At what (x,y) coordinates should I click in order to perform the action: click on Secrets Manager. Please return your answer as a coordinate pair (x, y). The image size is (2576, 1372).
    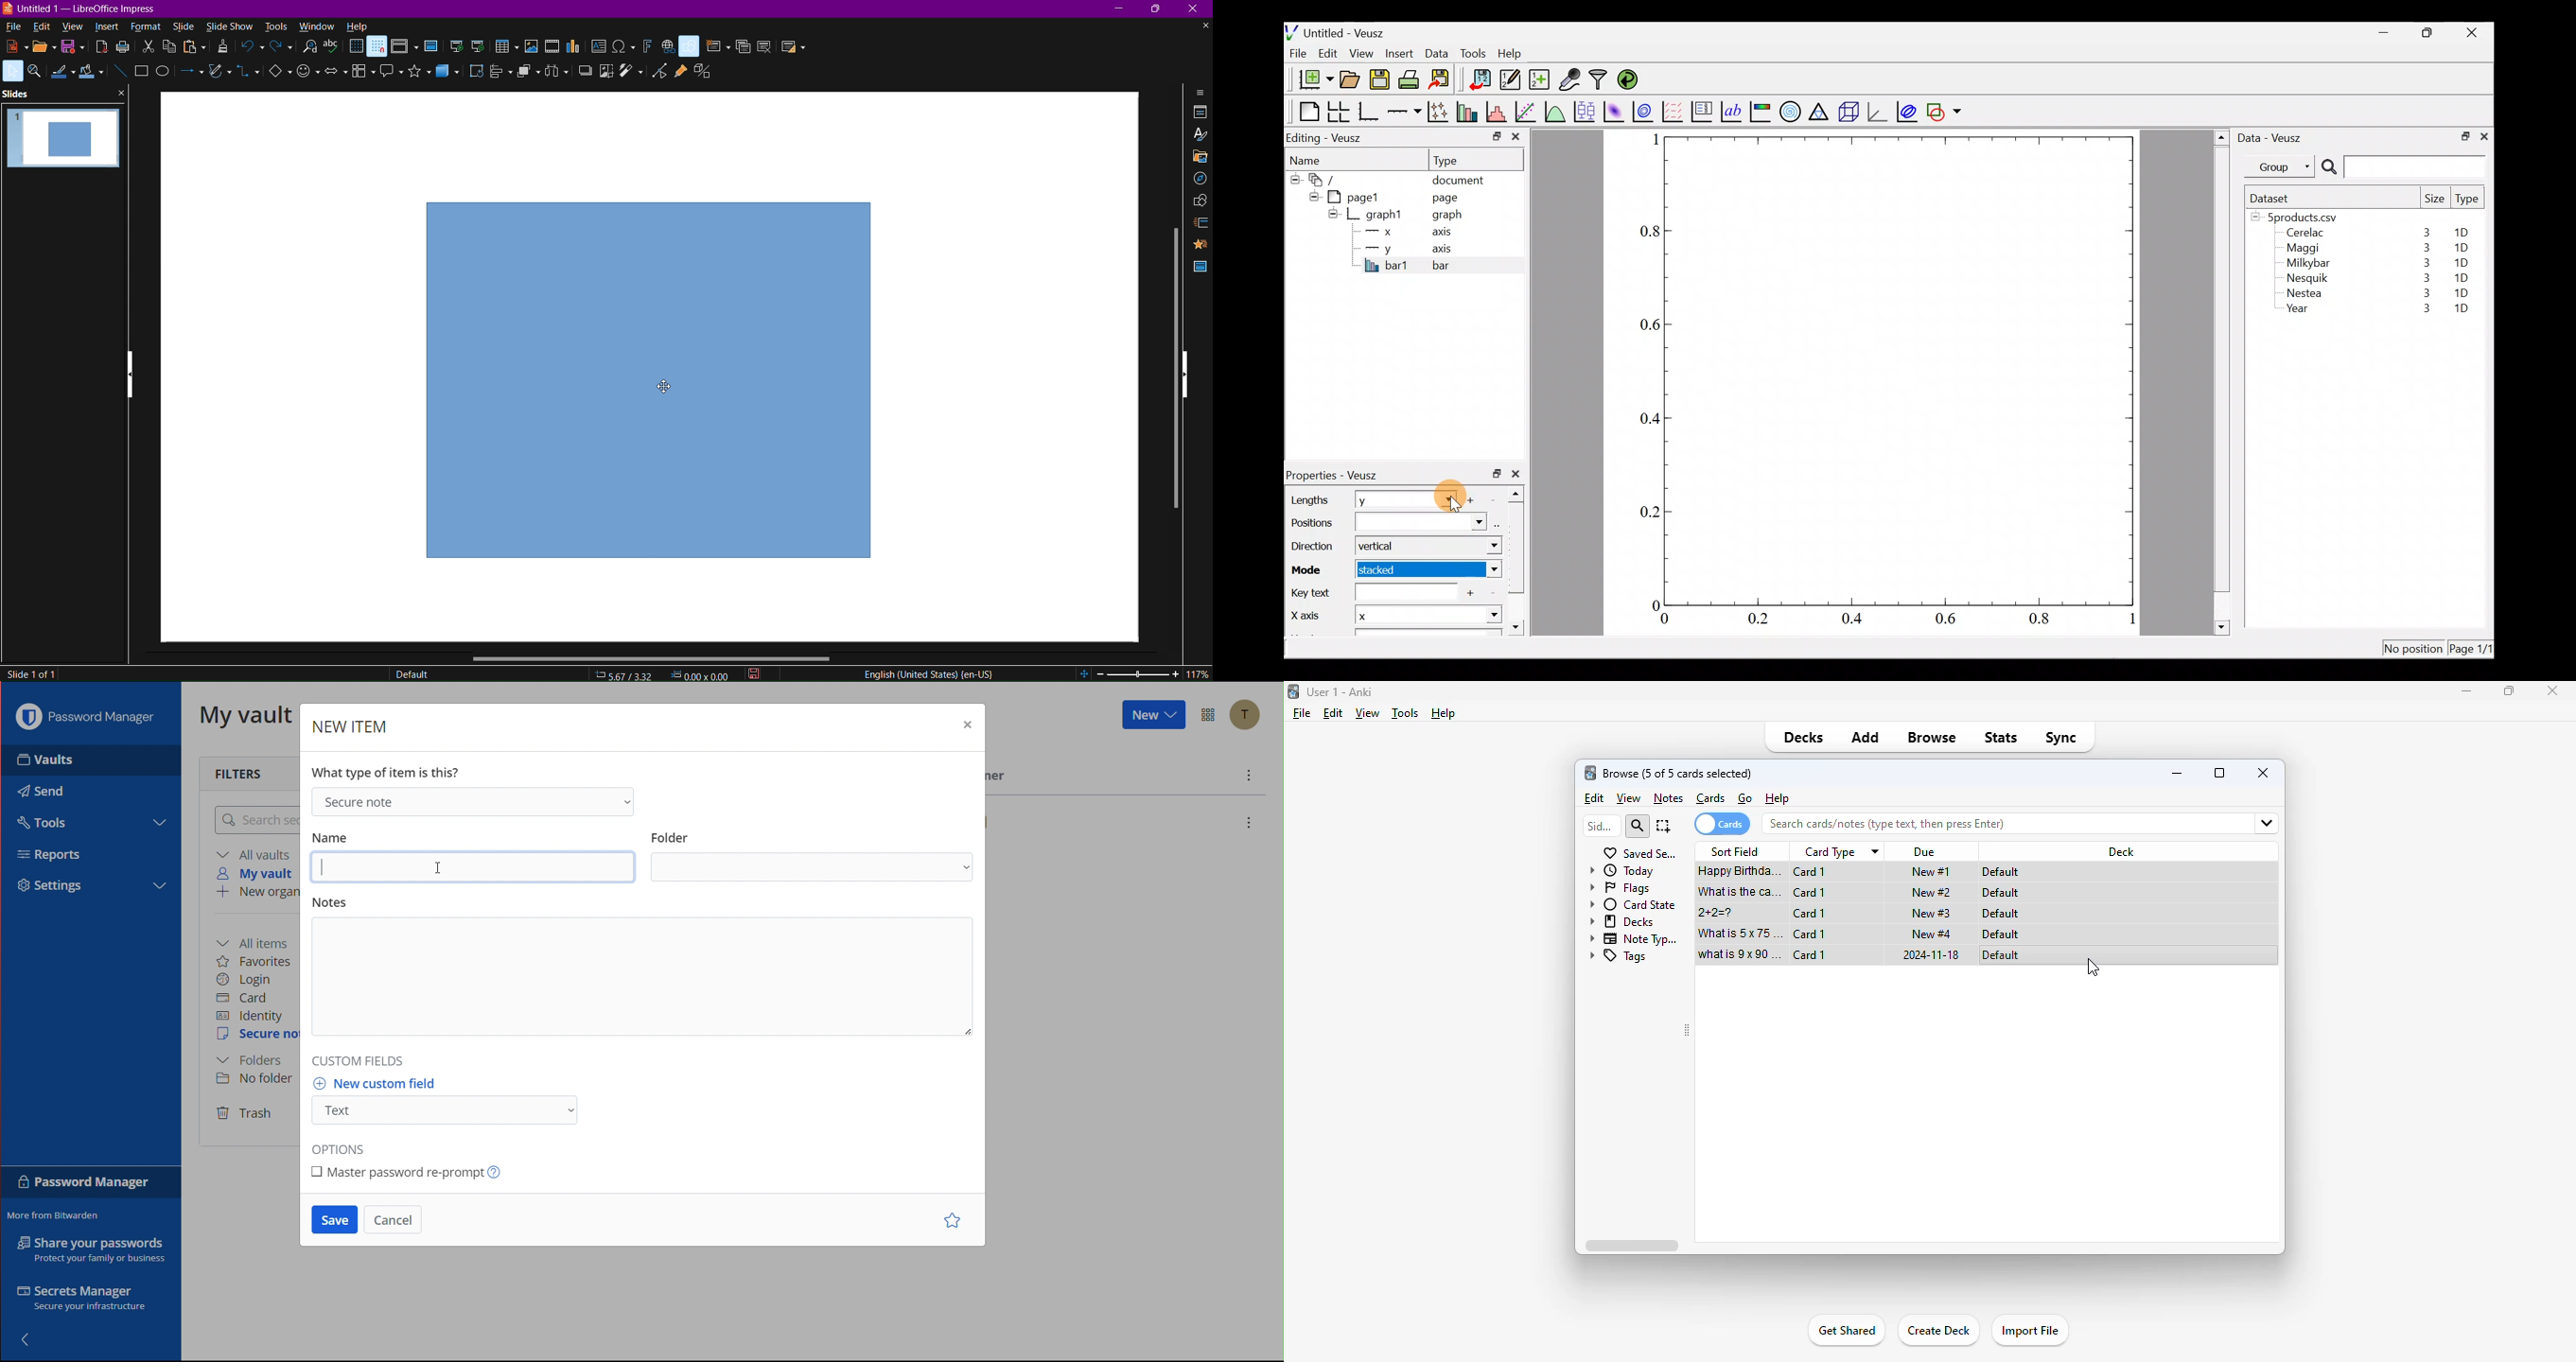
    Looking at the image, I should click on (84, 1300).